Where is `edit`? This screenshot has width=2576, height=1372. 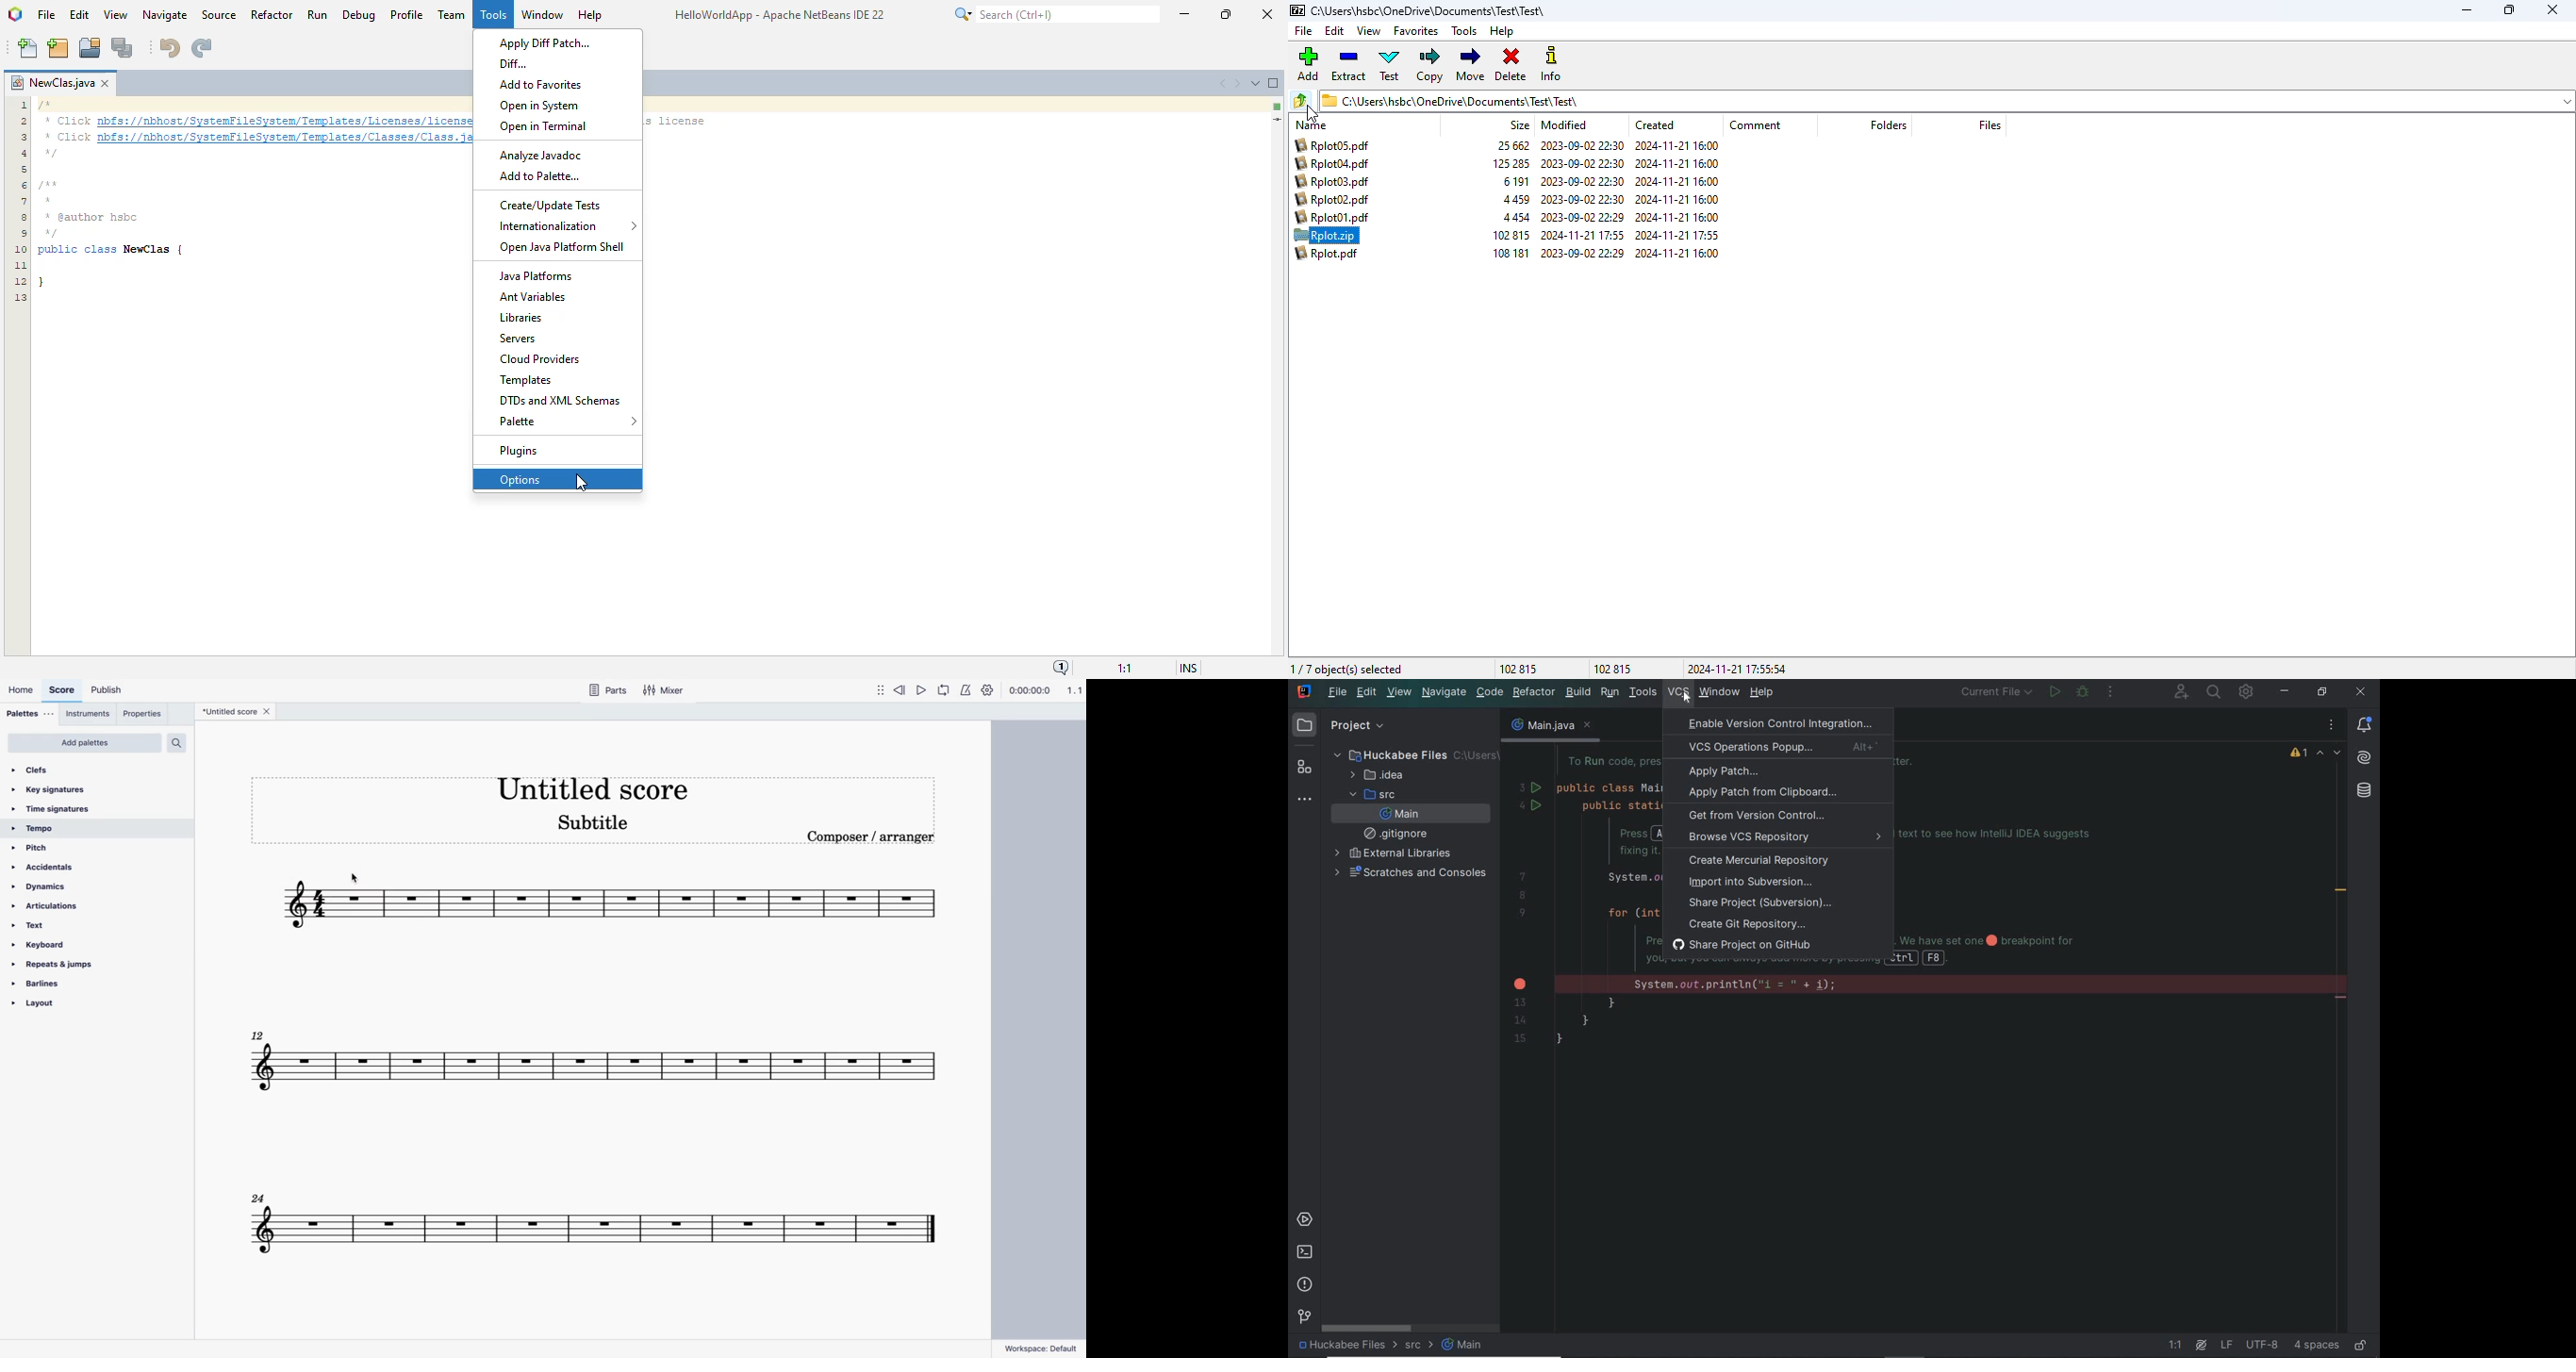
edit is located at coordinates (1334, 30).